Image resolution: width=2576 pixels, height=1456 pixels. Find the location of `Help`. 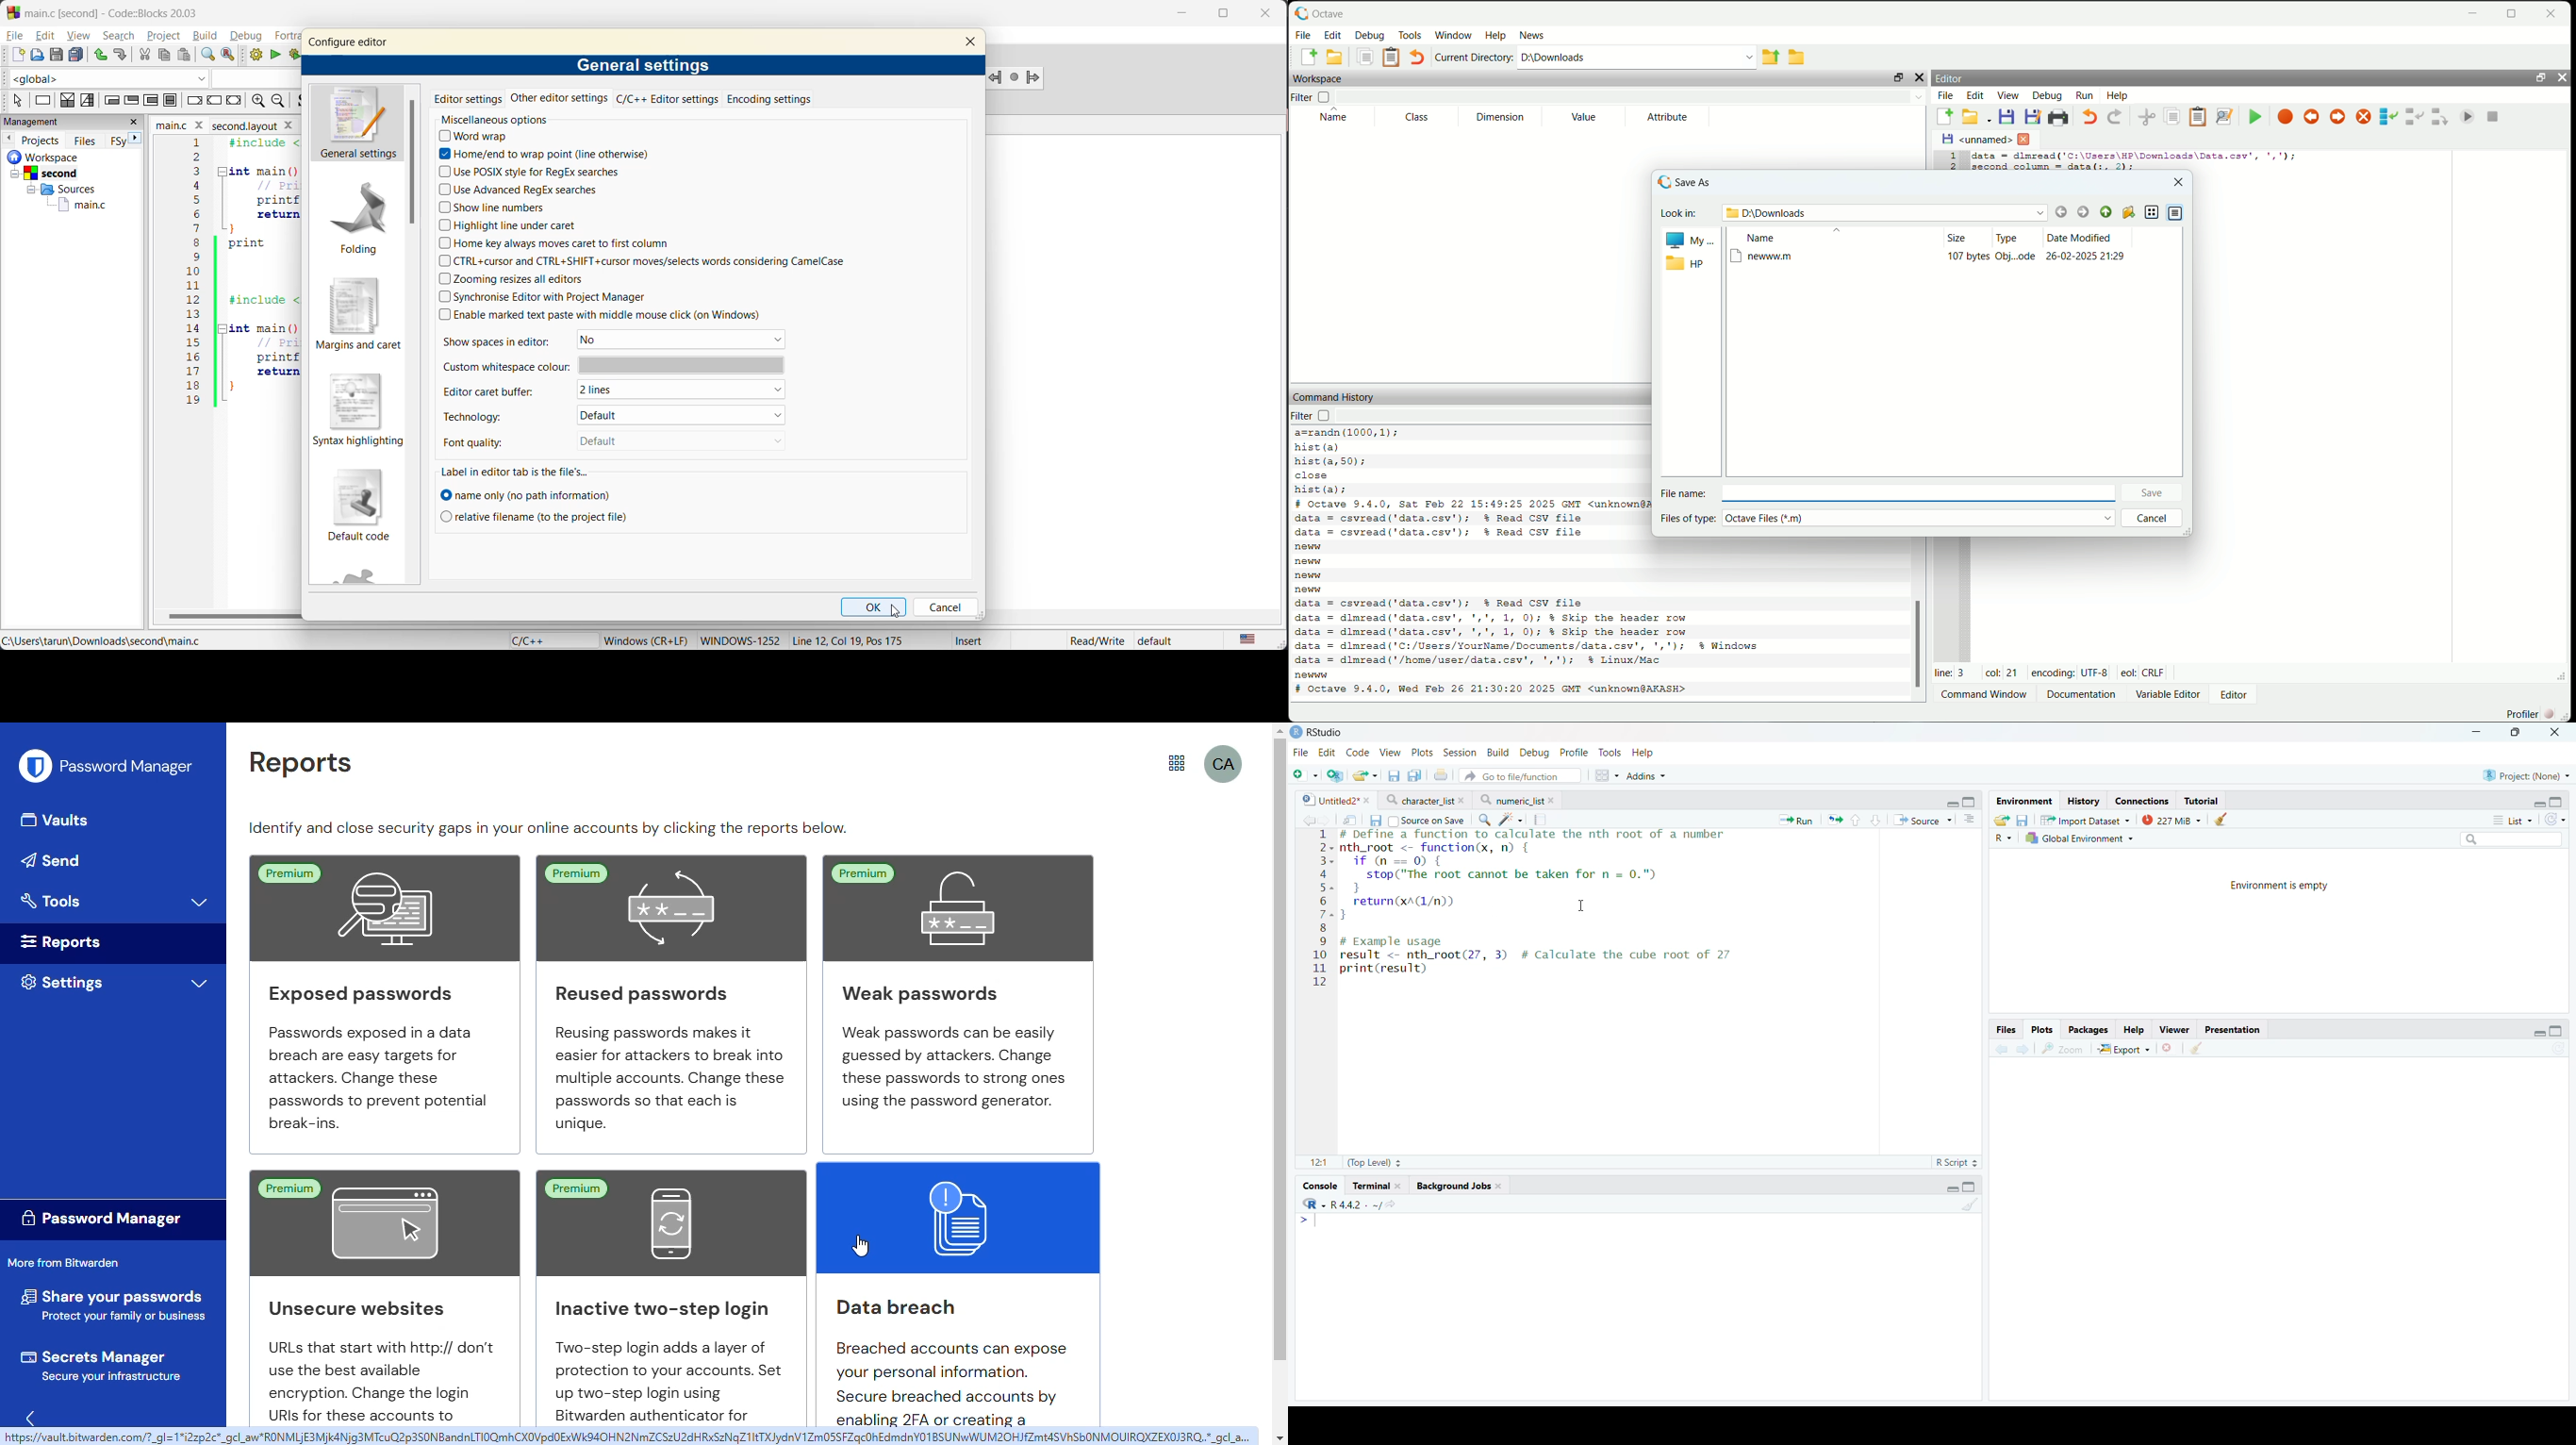

Help is located at coordinates (1646, 753).